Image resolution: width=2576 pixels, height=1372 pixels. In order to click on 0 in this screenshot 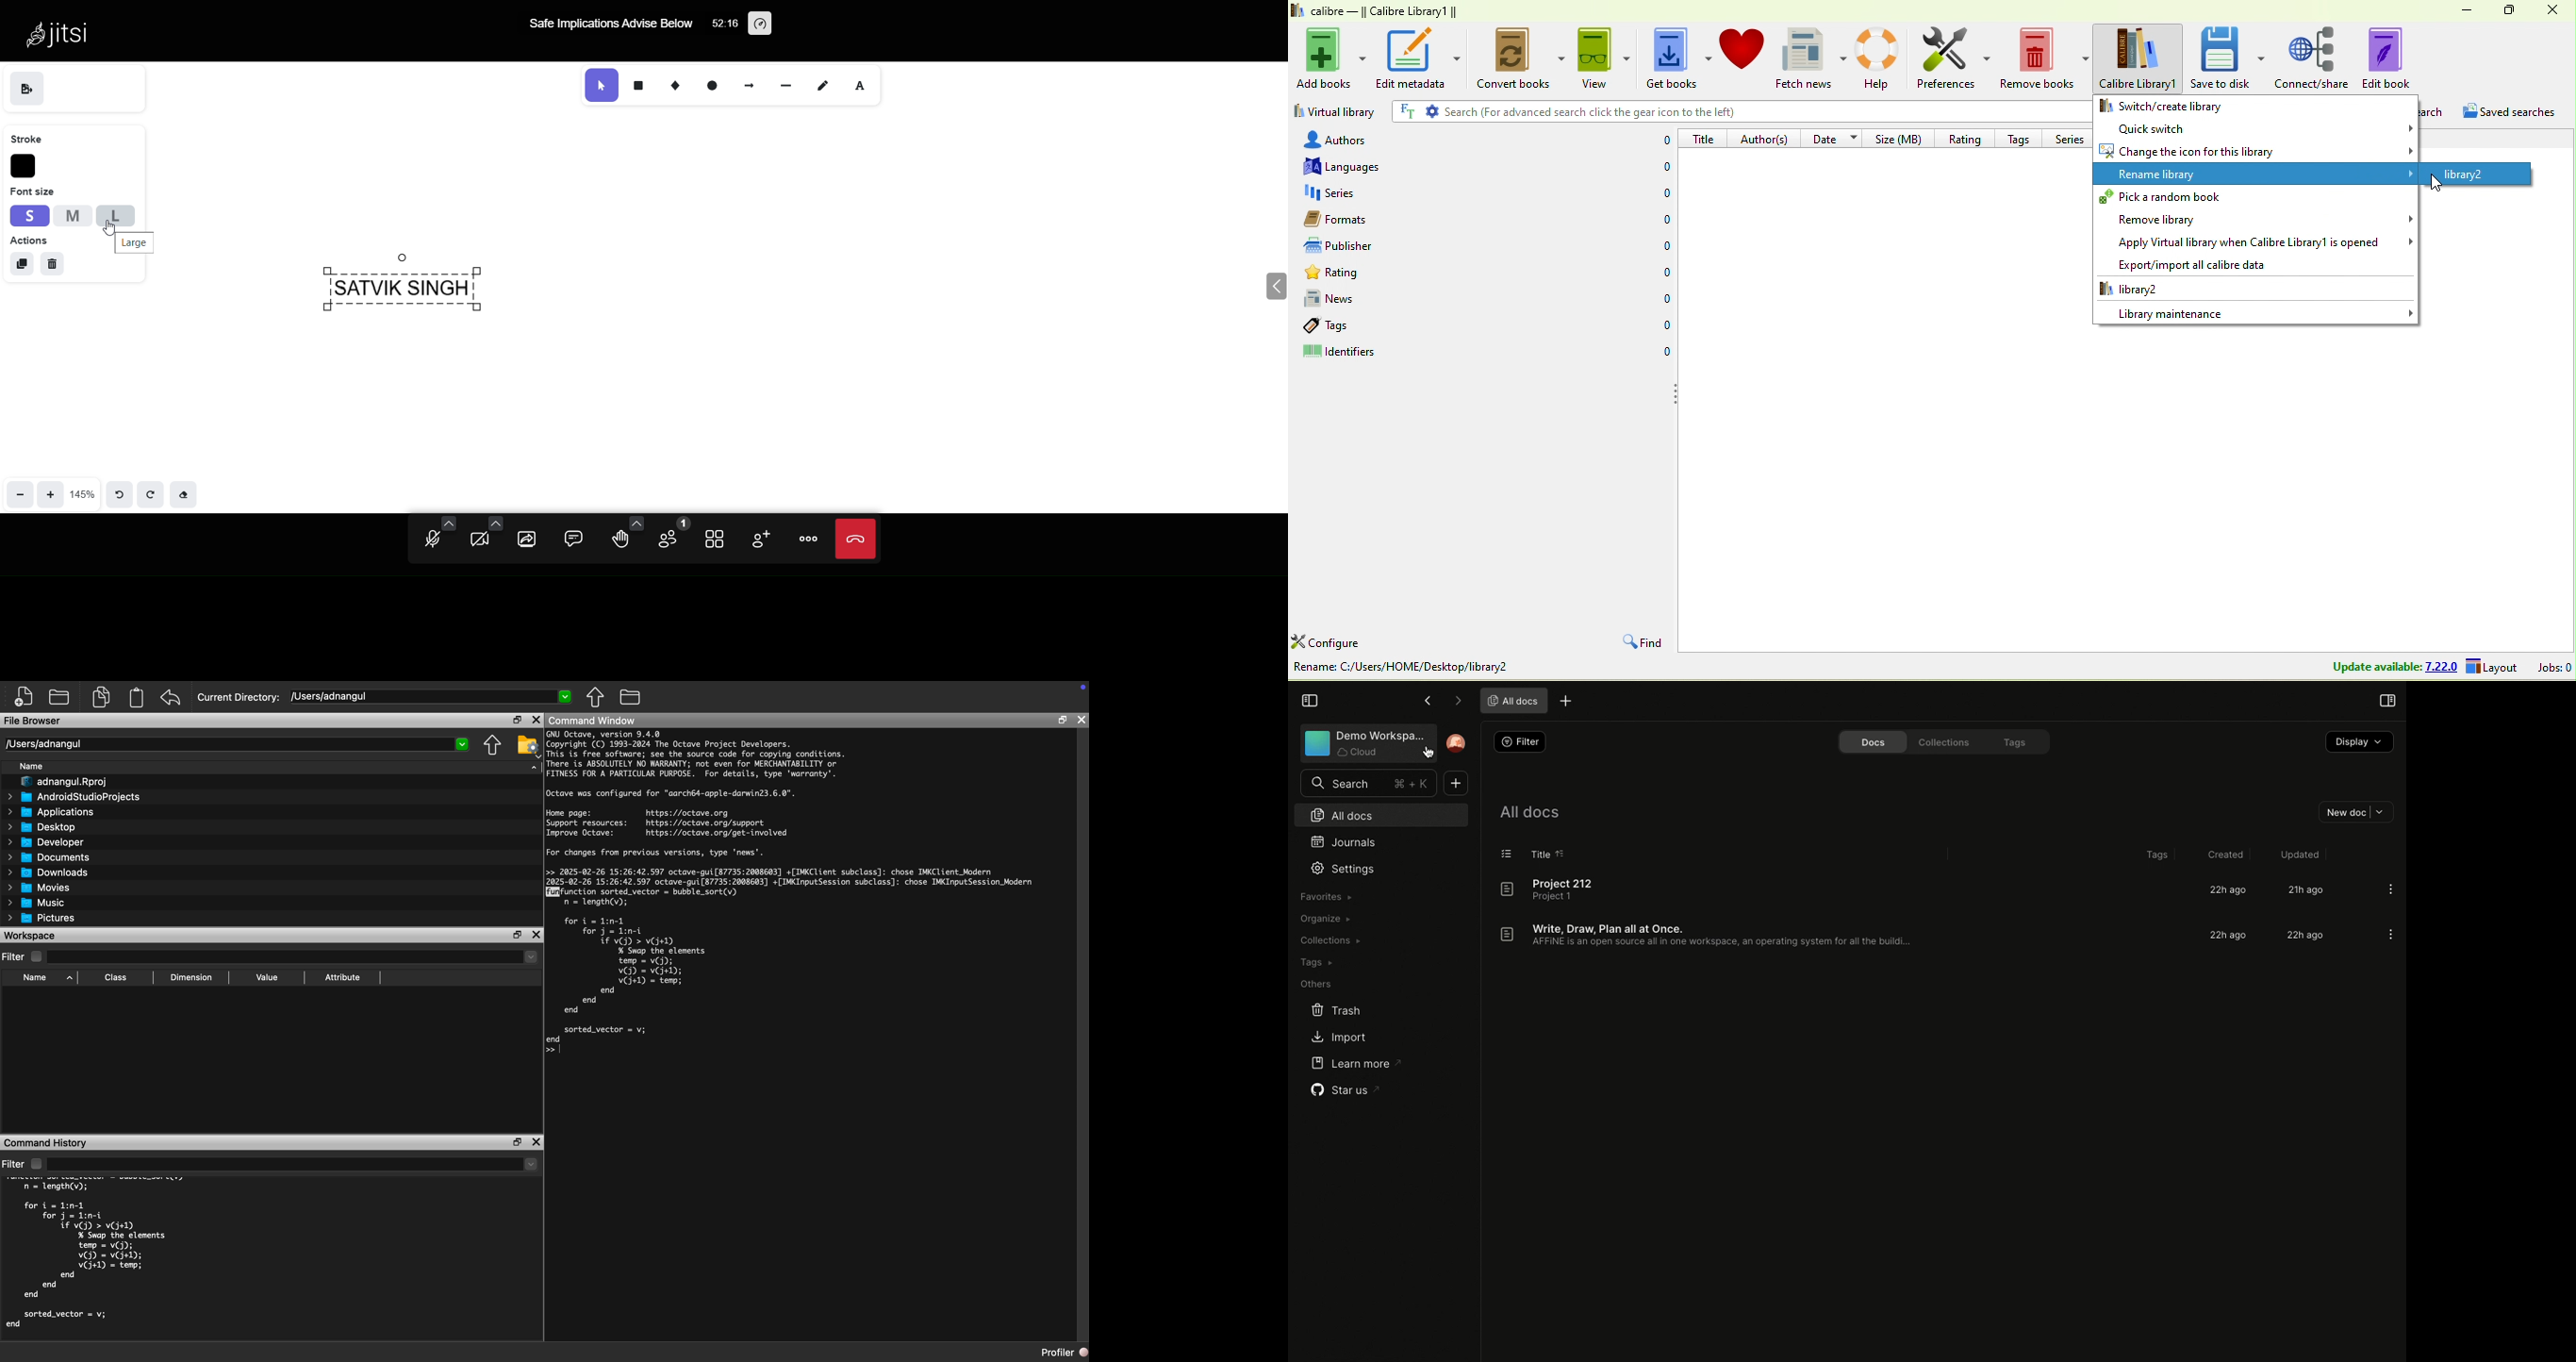, I will do `click(1661, 326)`.